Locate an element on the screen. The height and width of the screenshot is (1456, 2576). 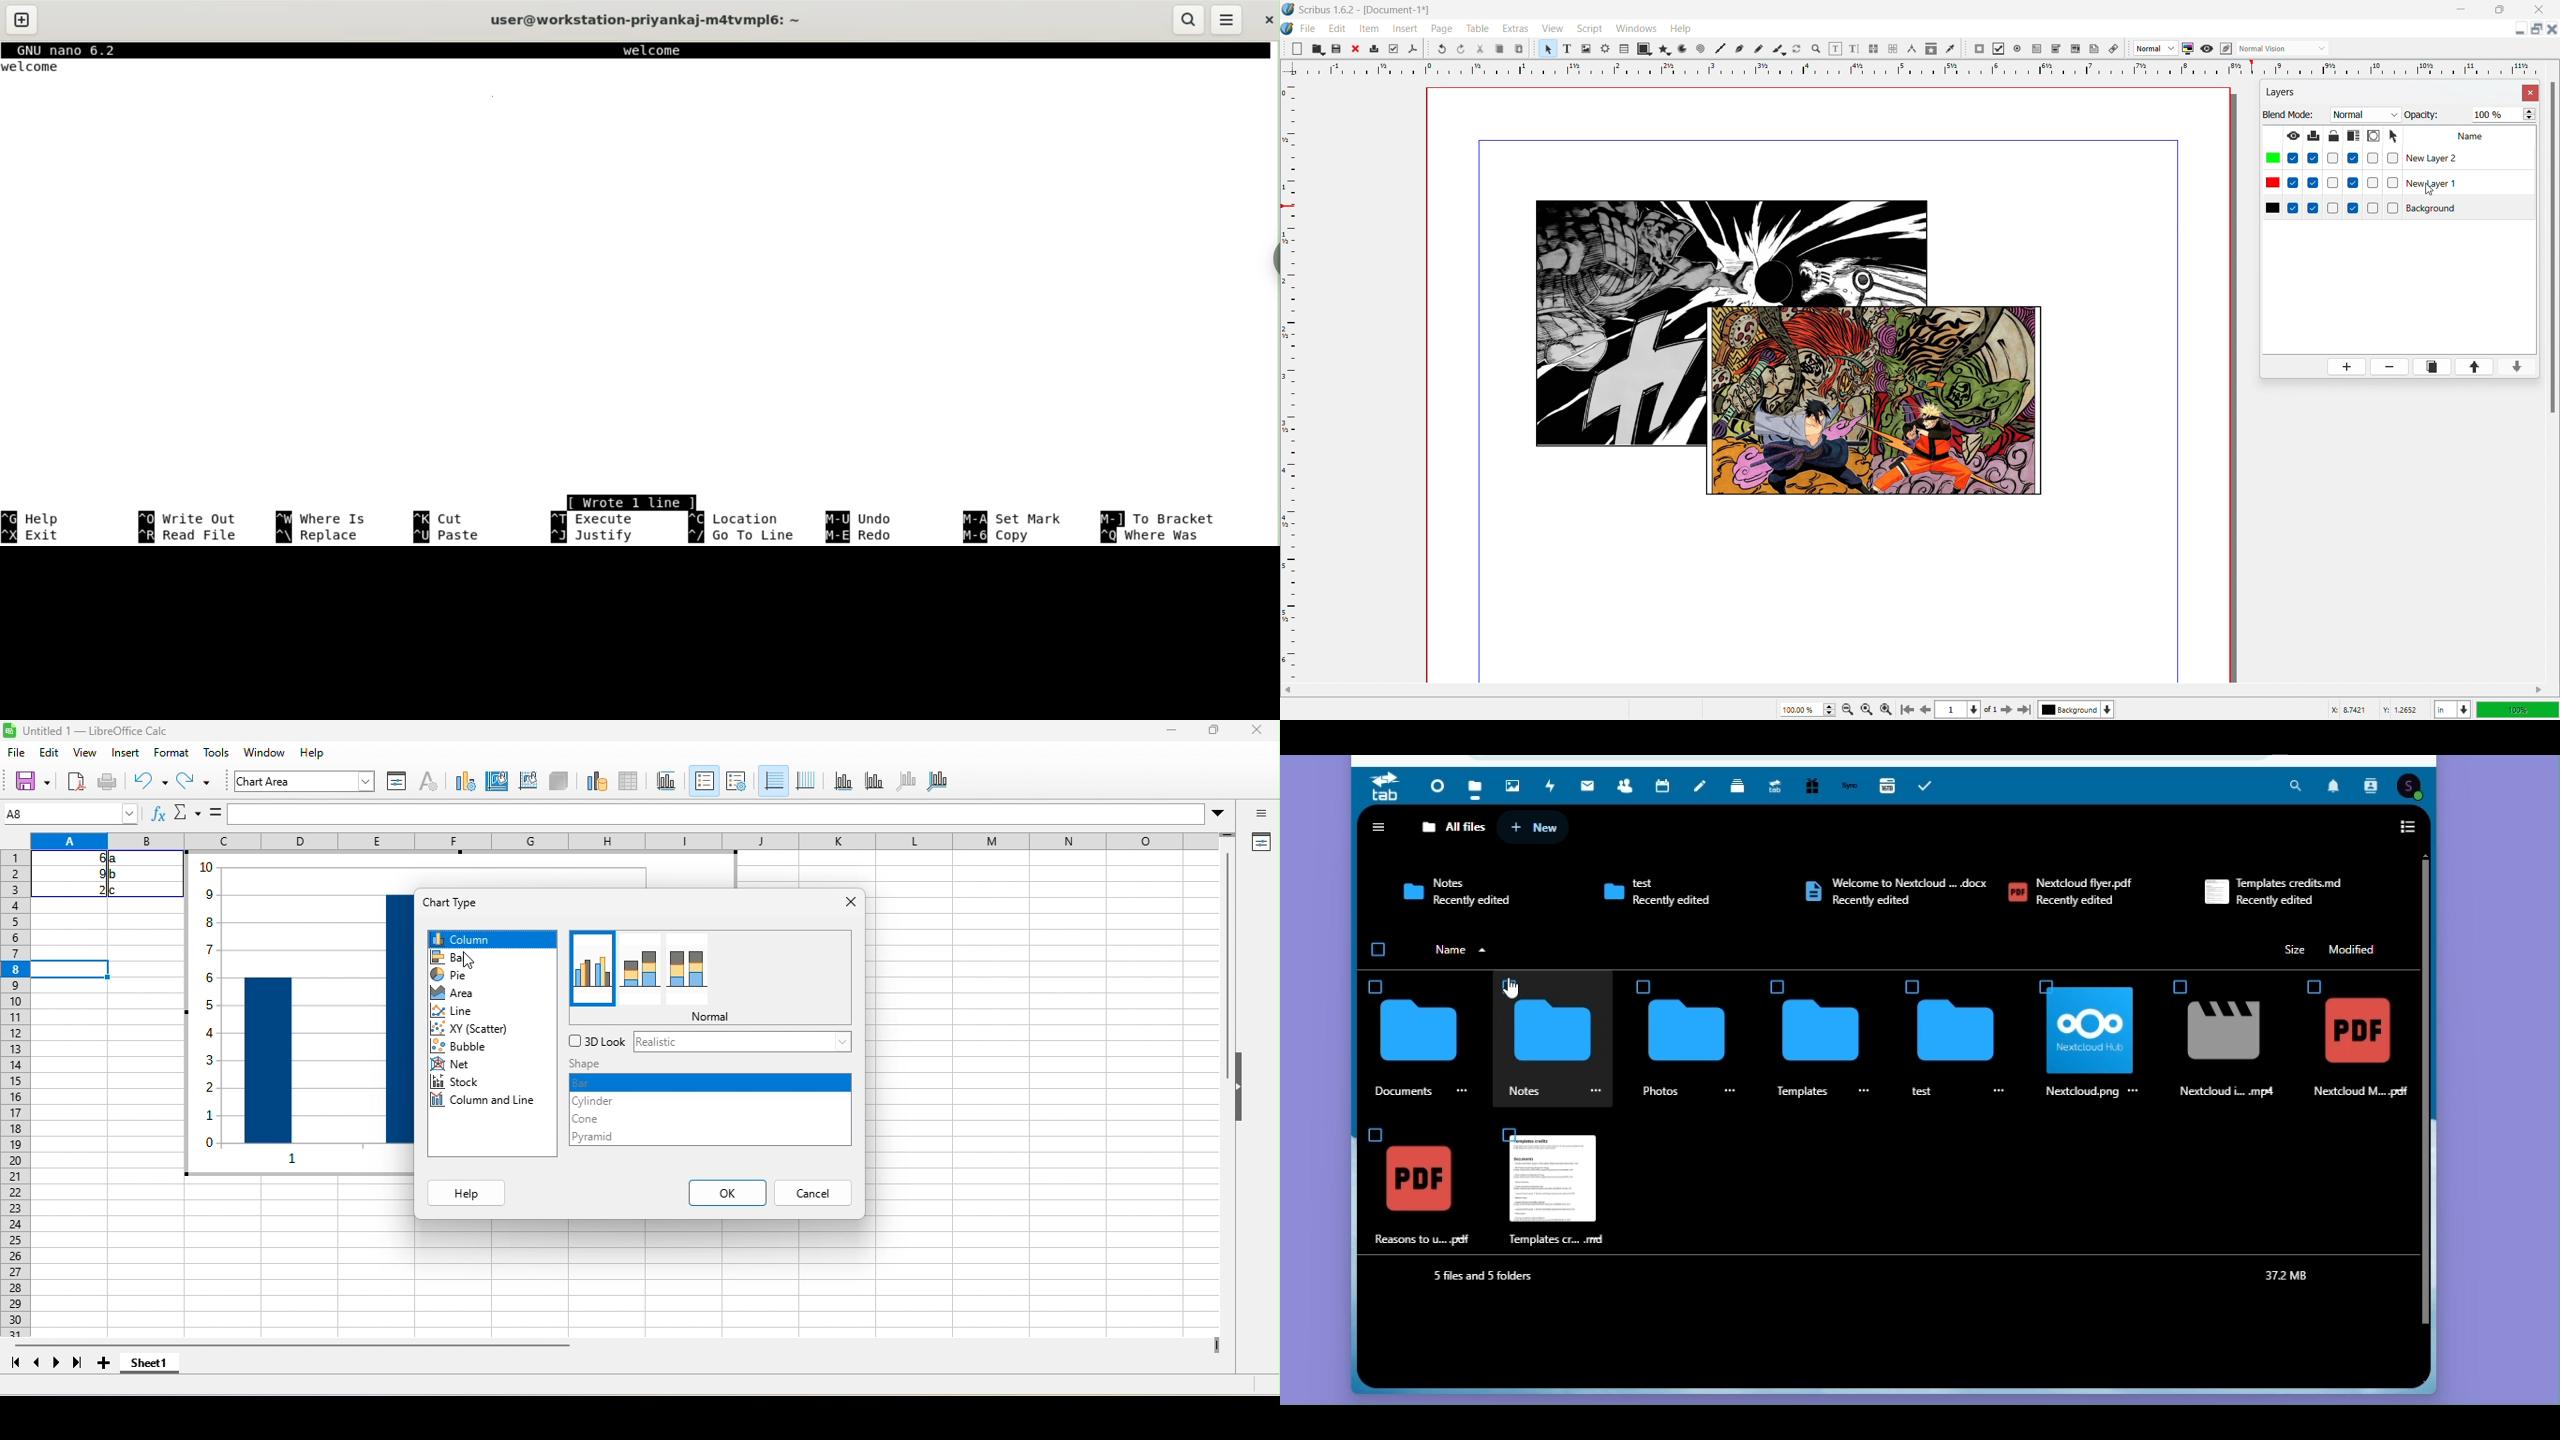
sheet is located at coordinates (260, 750).